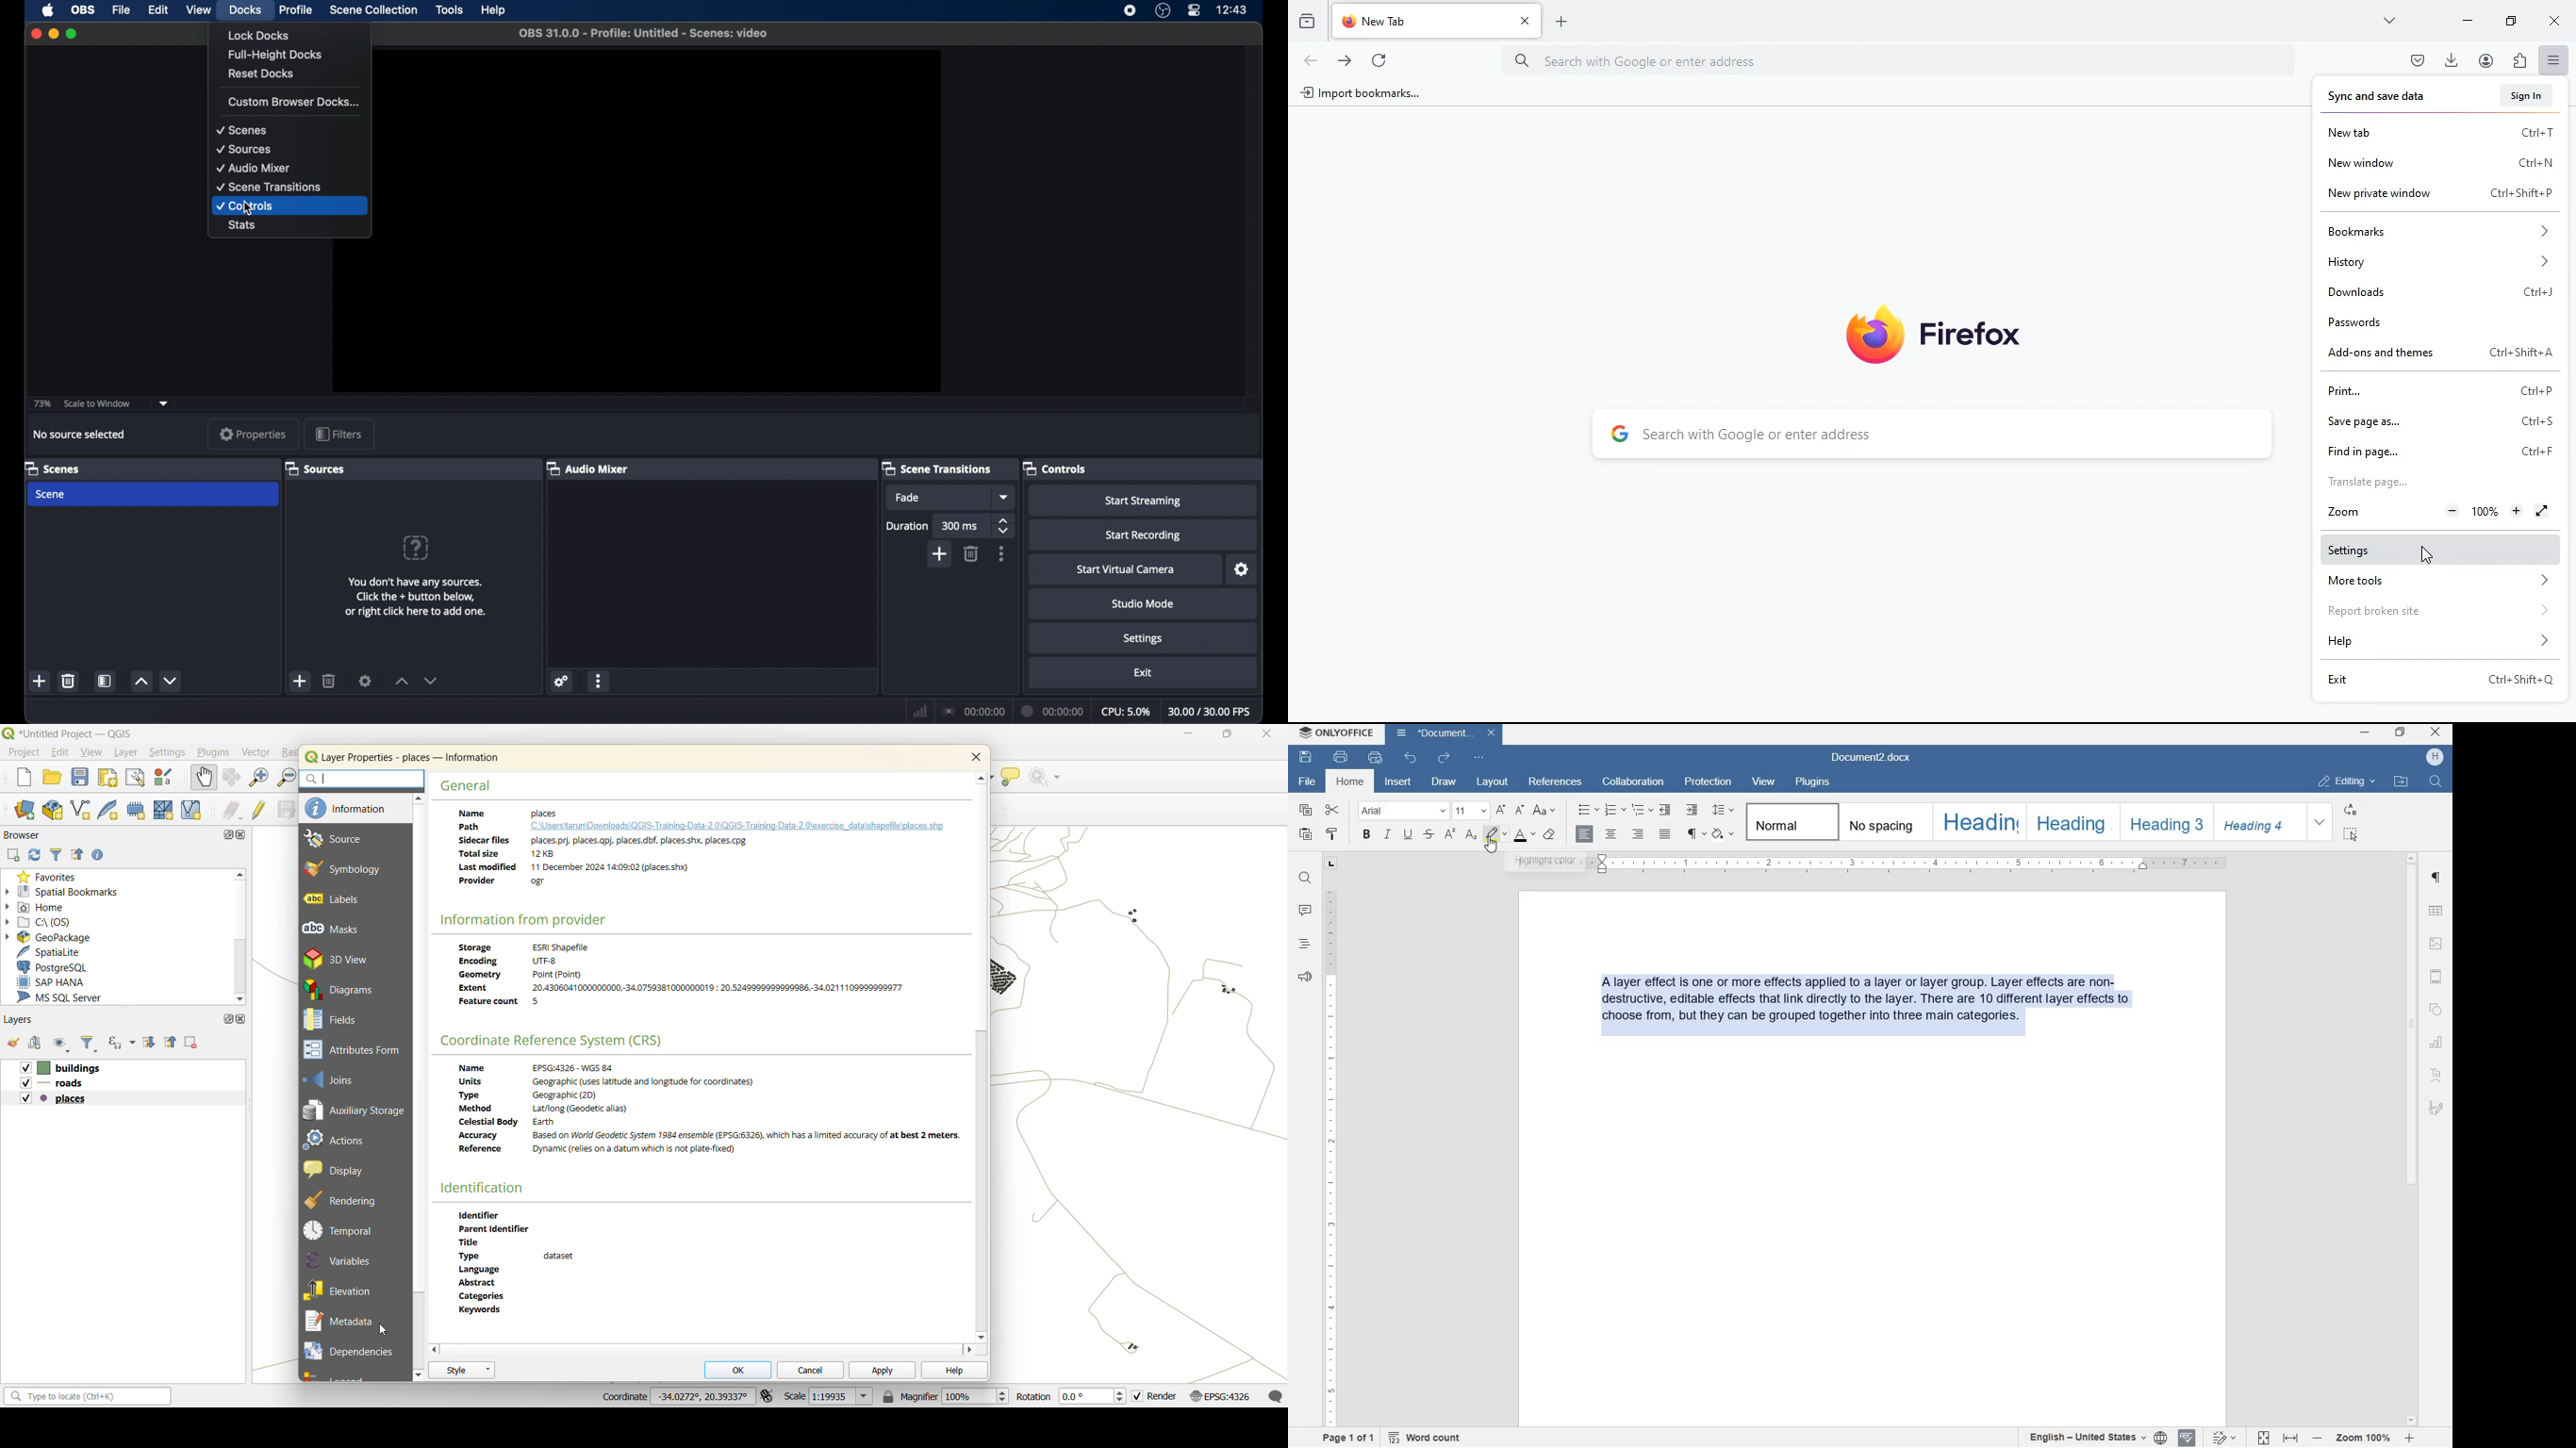  I want to click on FIT TO PAGE OR WIDTH, so click(2280, 1439).